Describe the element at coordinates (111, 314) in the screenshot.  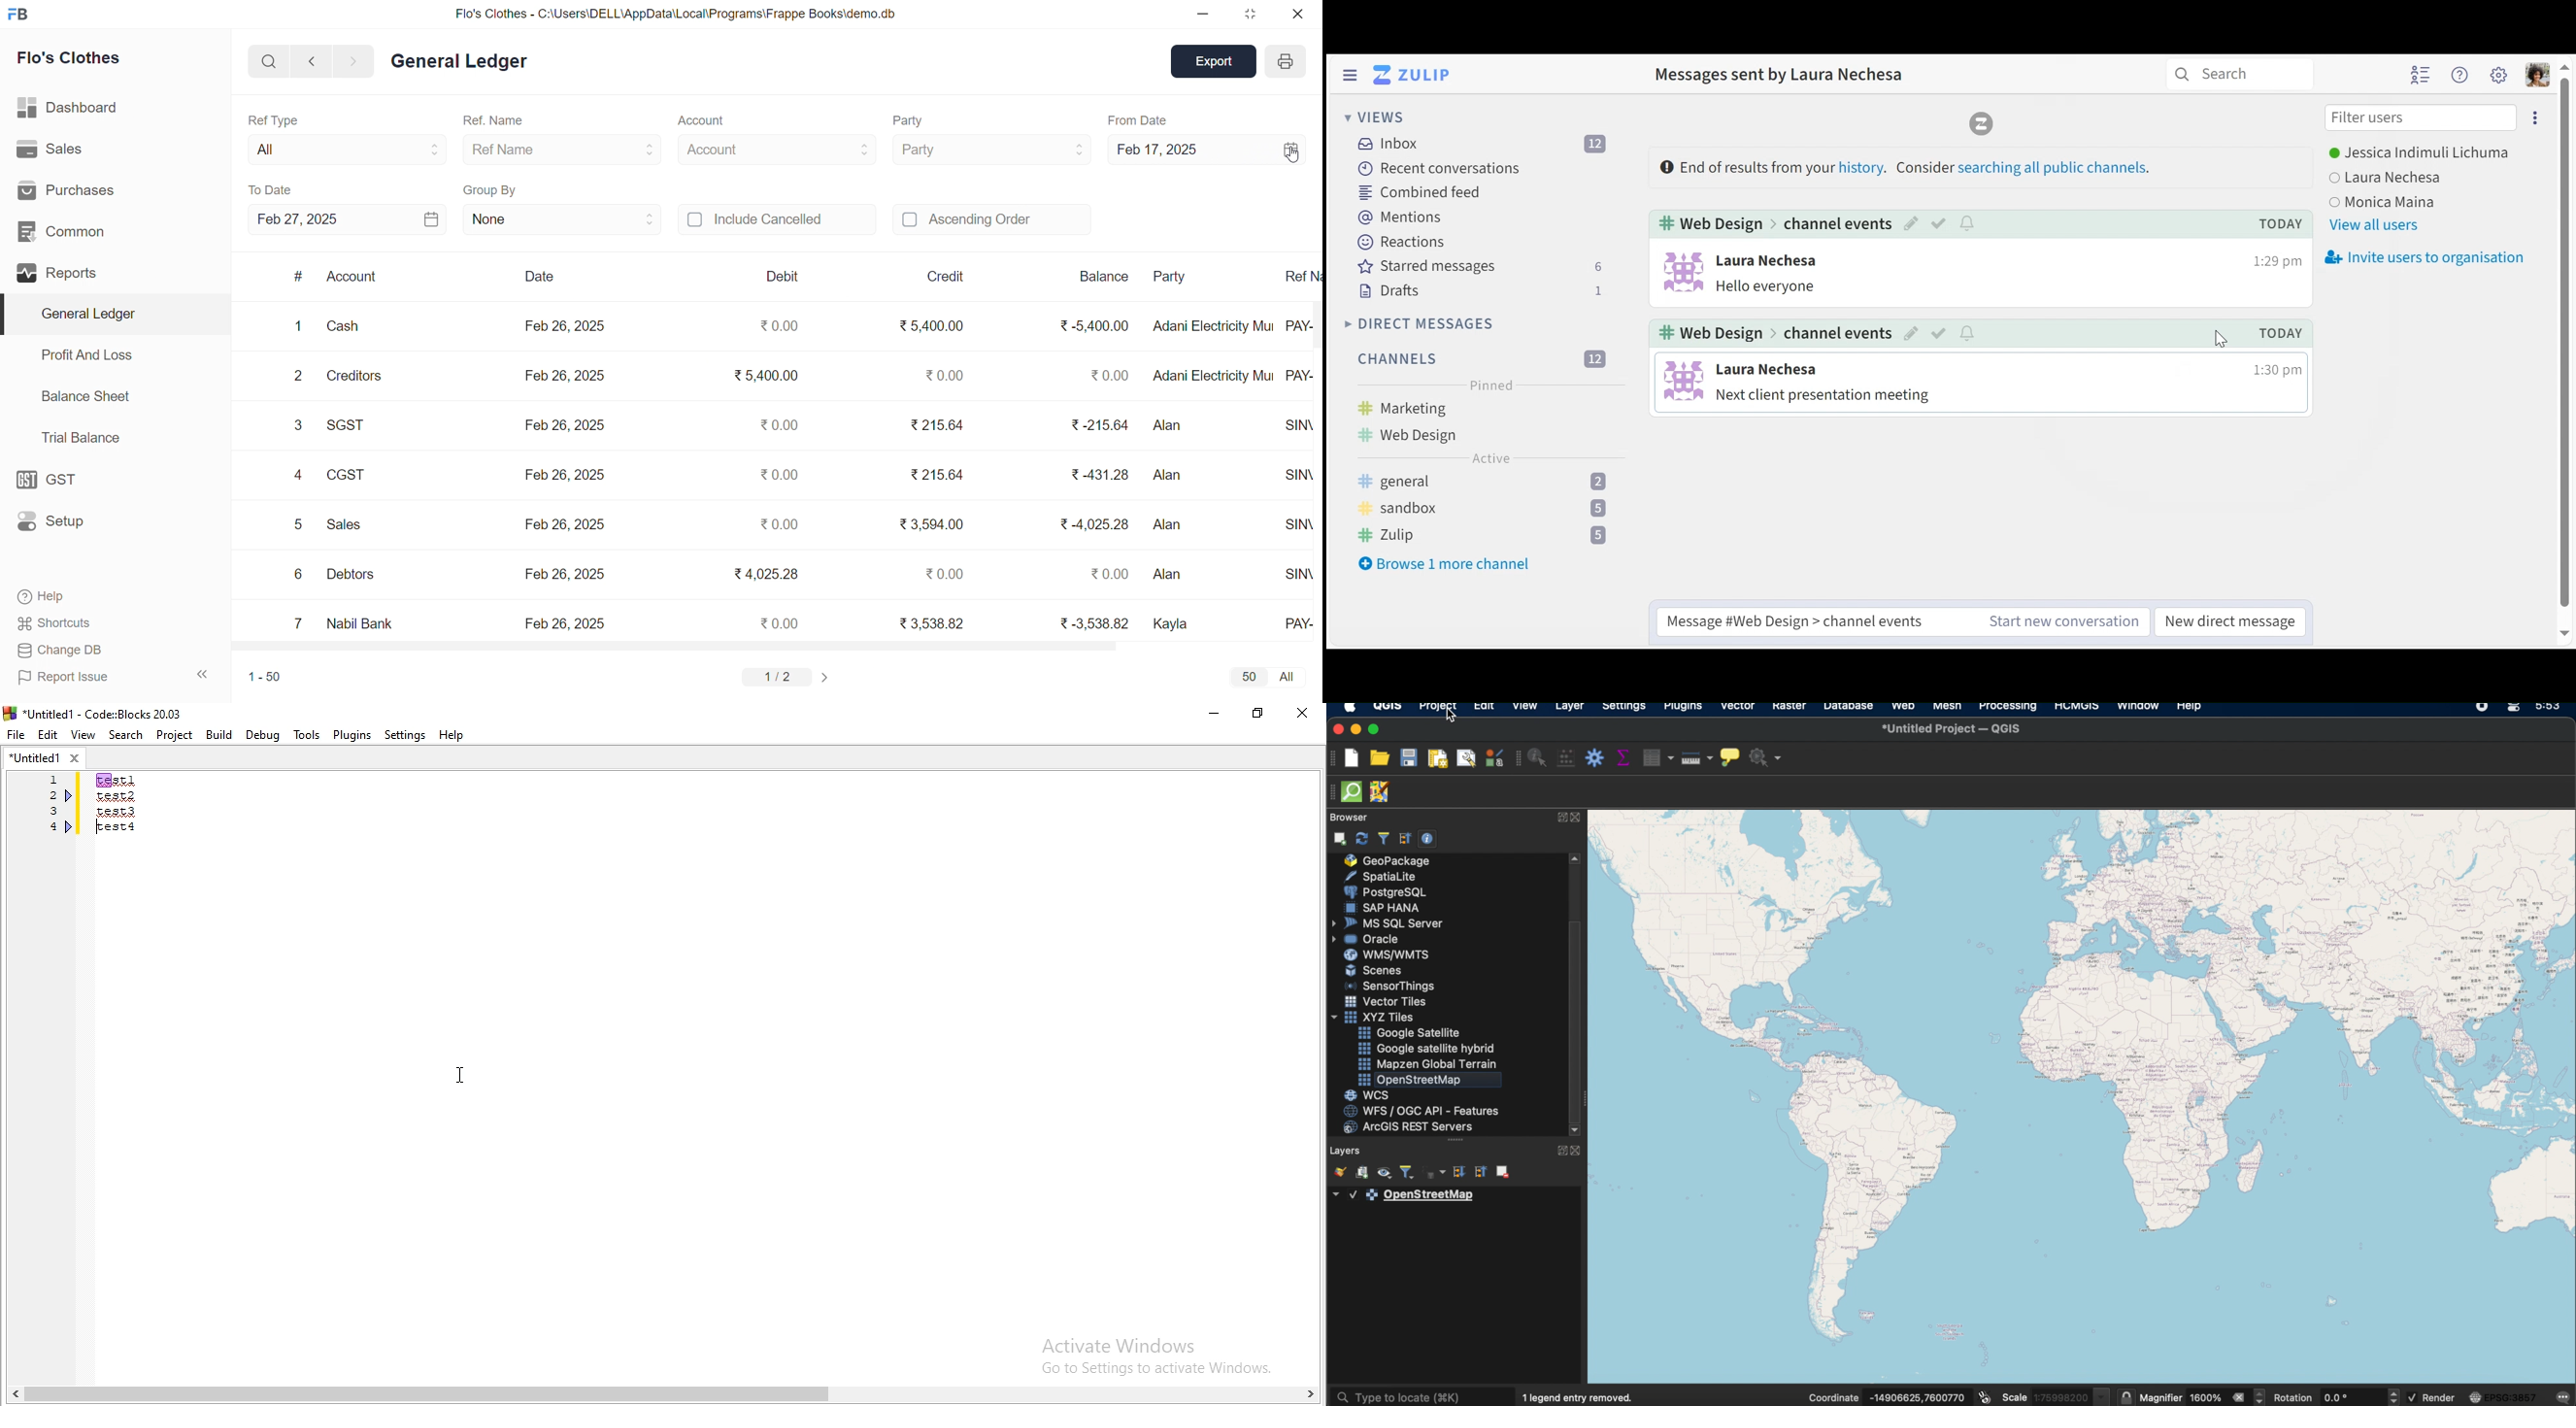
I see `General Ledger` at that location.